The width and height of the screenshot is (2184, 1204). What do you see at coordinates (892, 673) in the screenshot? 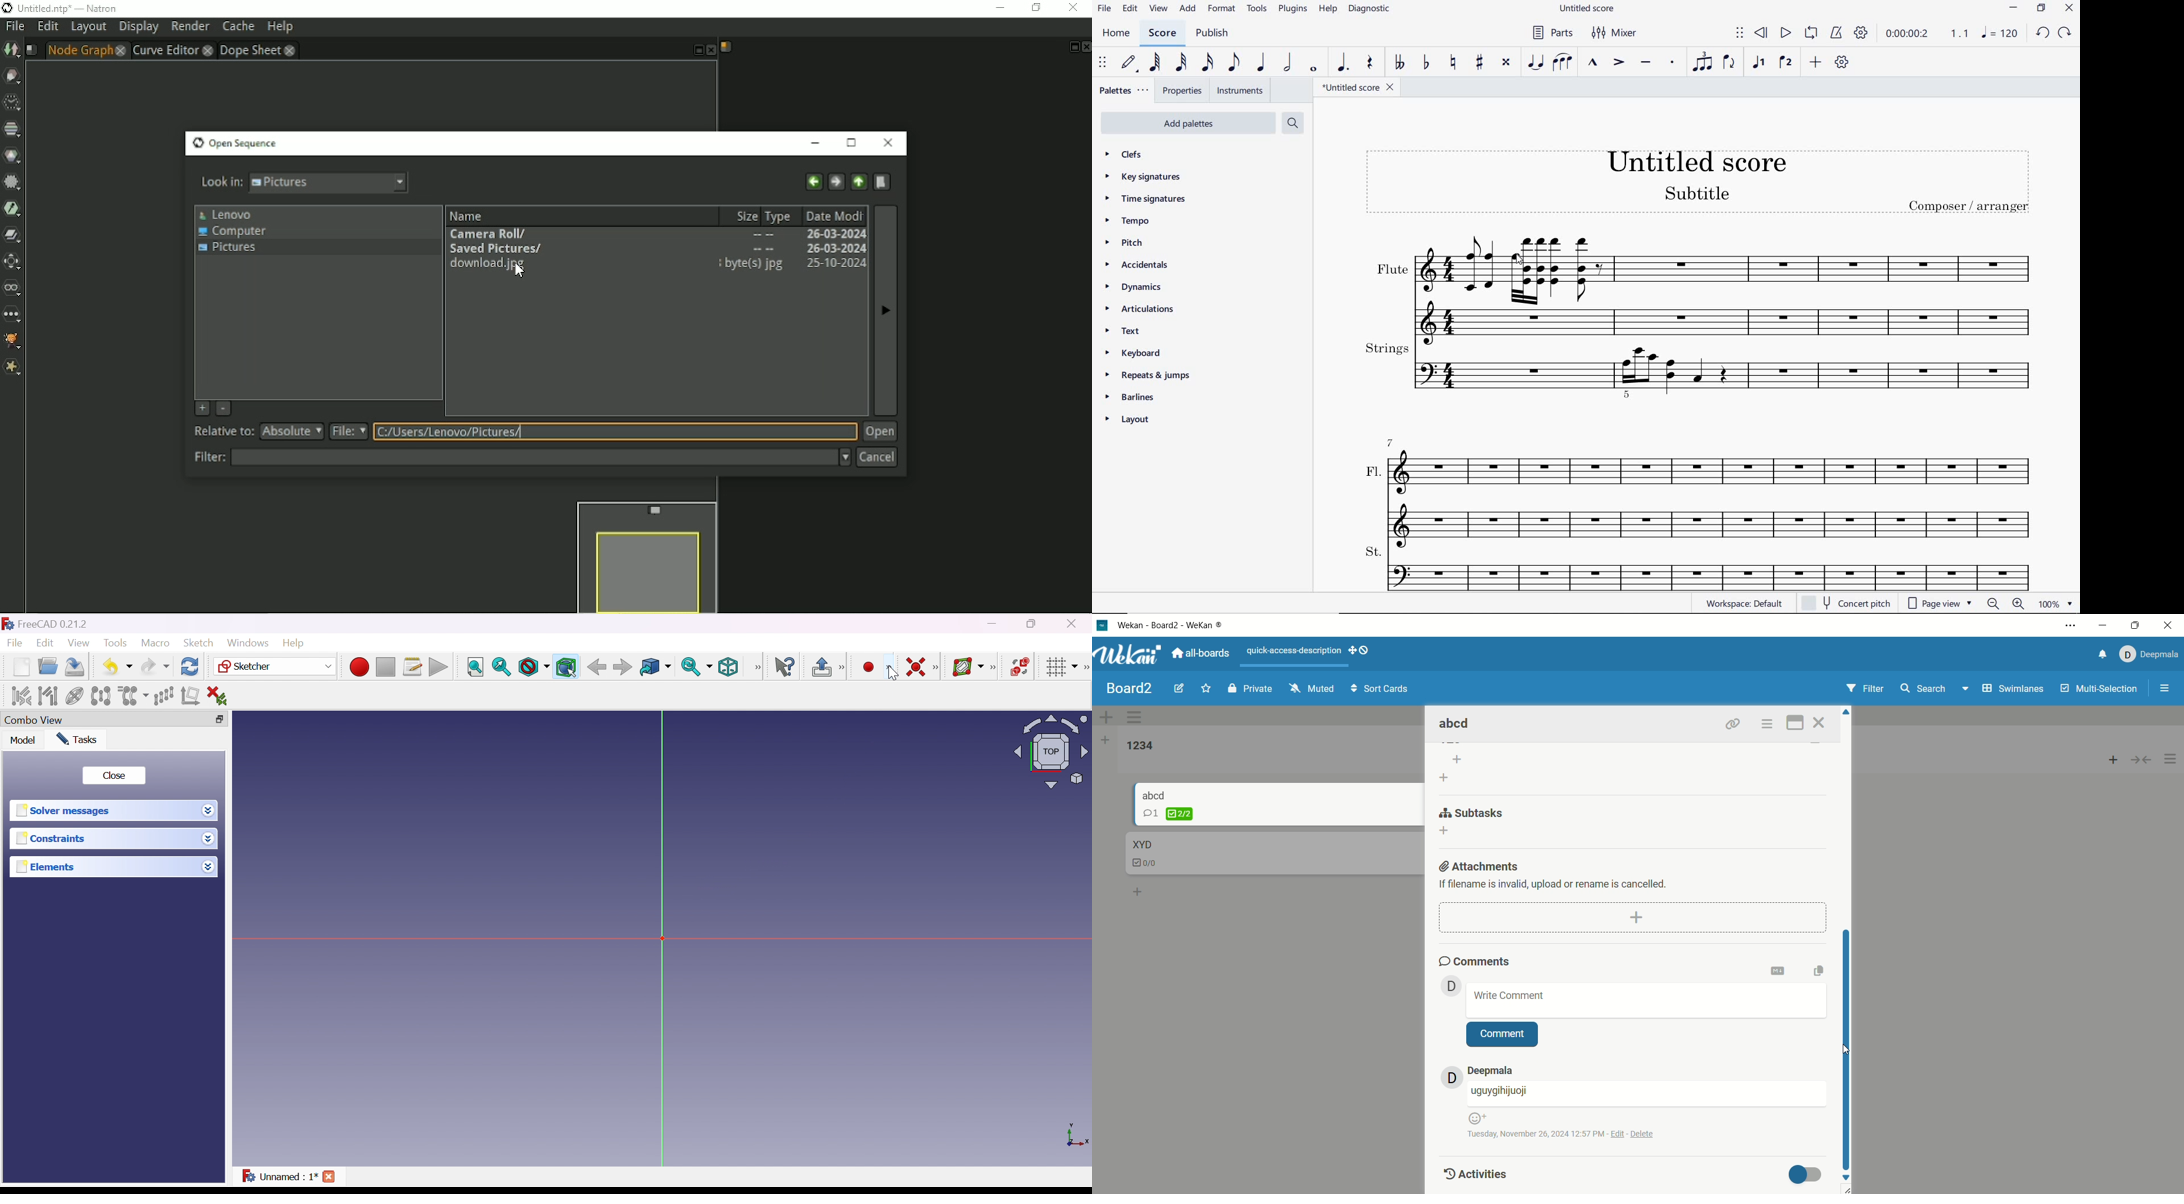
I see `cursor` at bounding box center [892, 673].